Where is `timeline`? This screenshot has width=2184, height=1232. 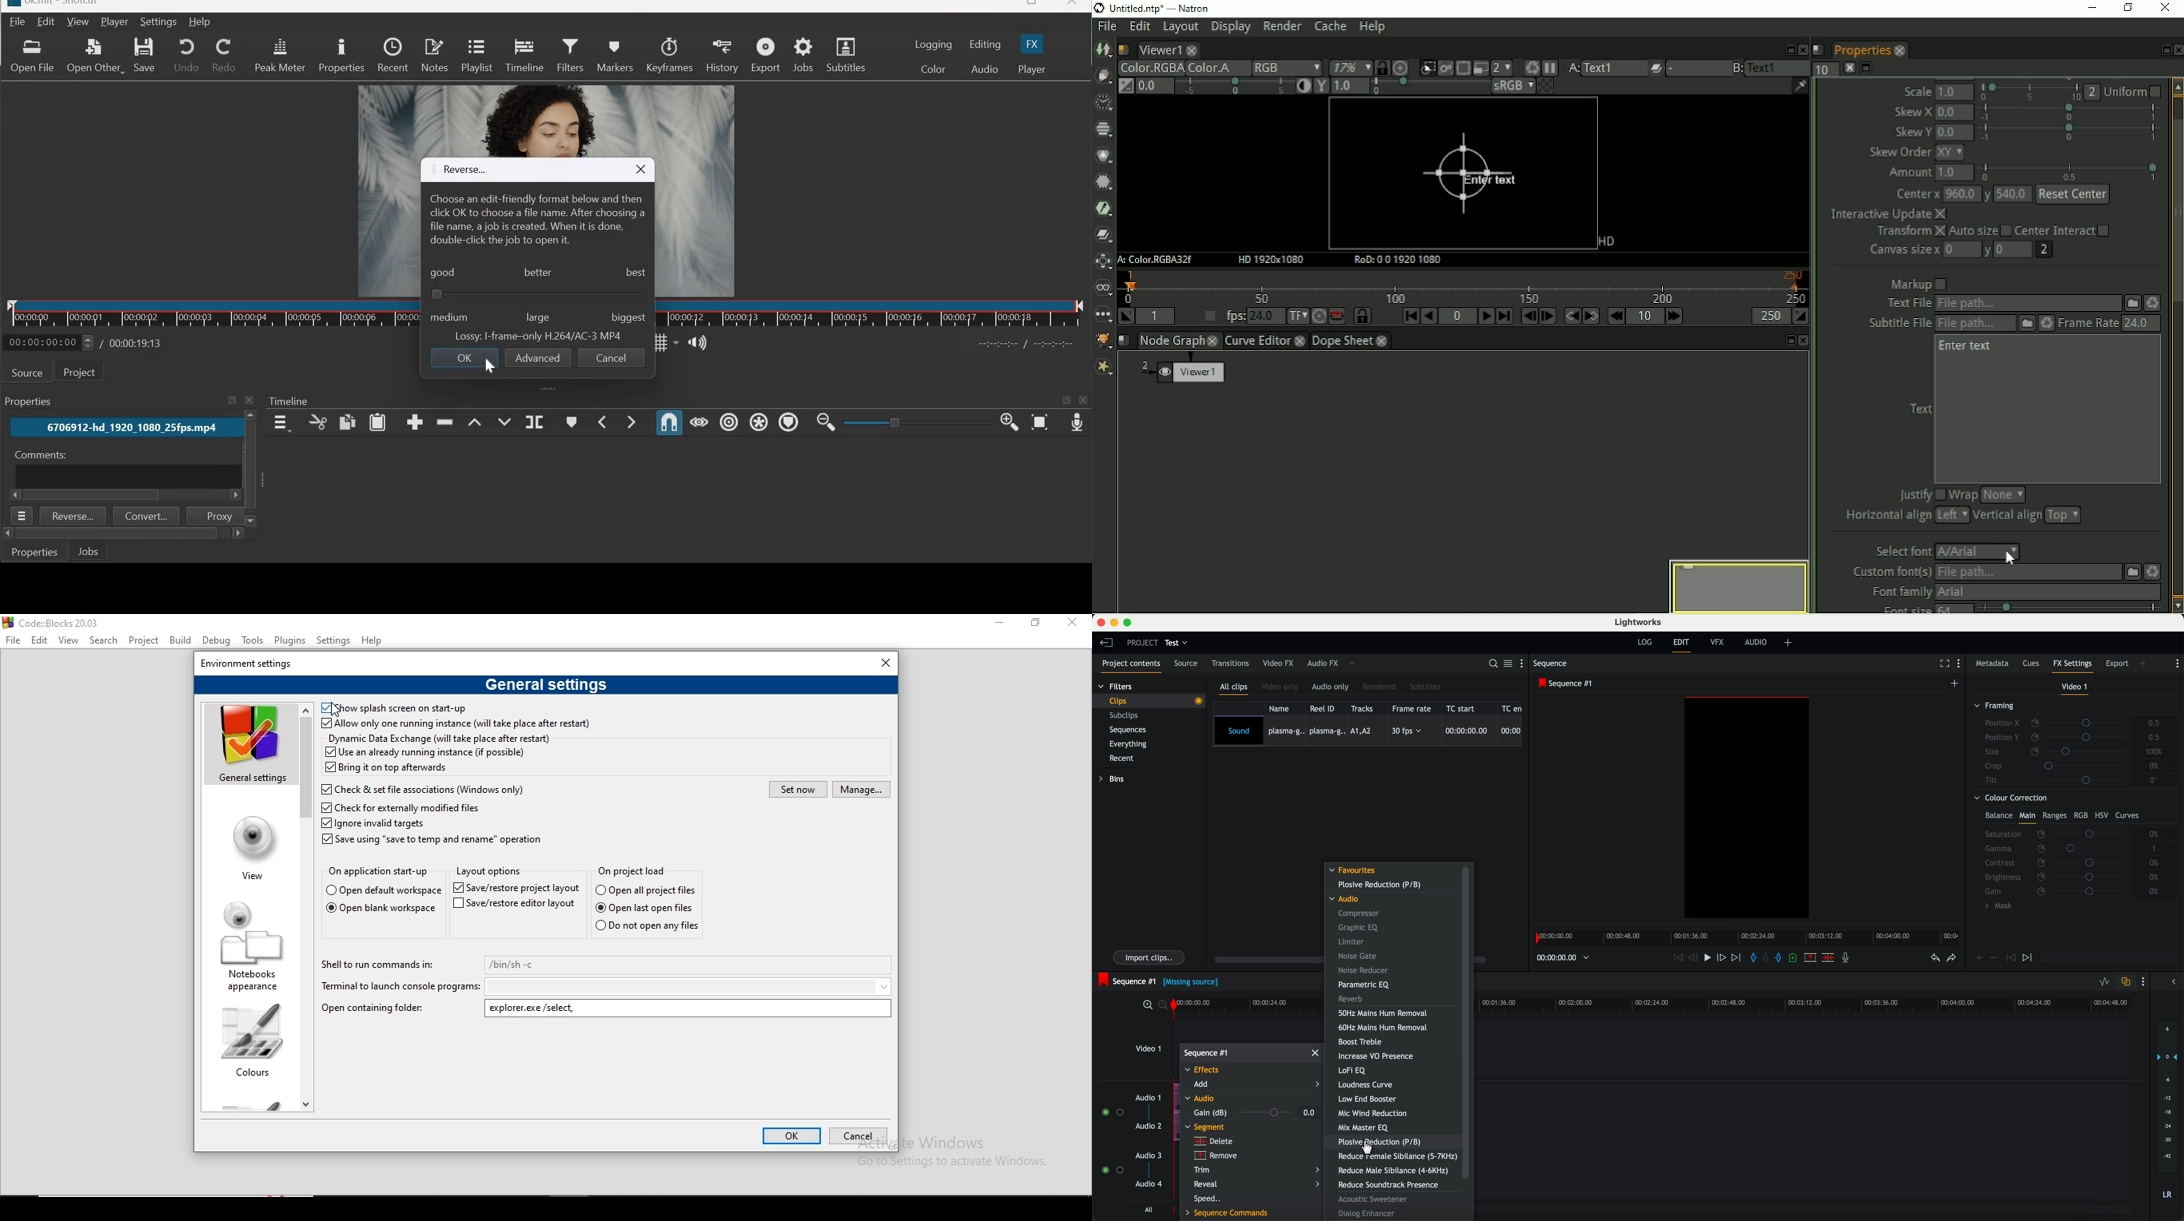 timeline is located at coordinates (872, 313).